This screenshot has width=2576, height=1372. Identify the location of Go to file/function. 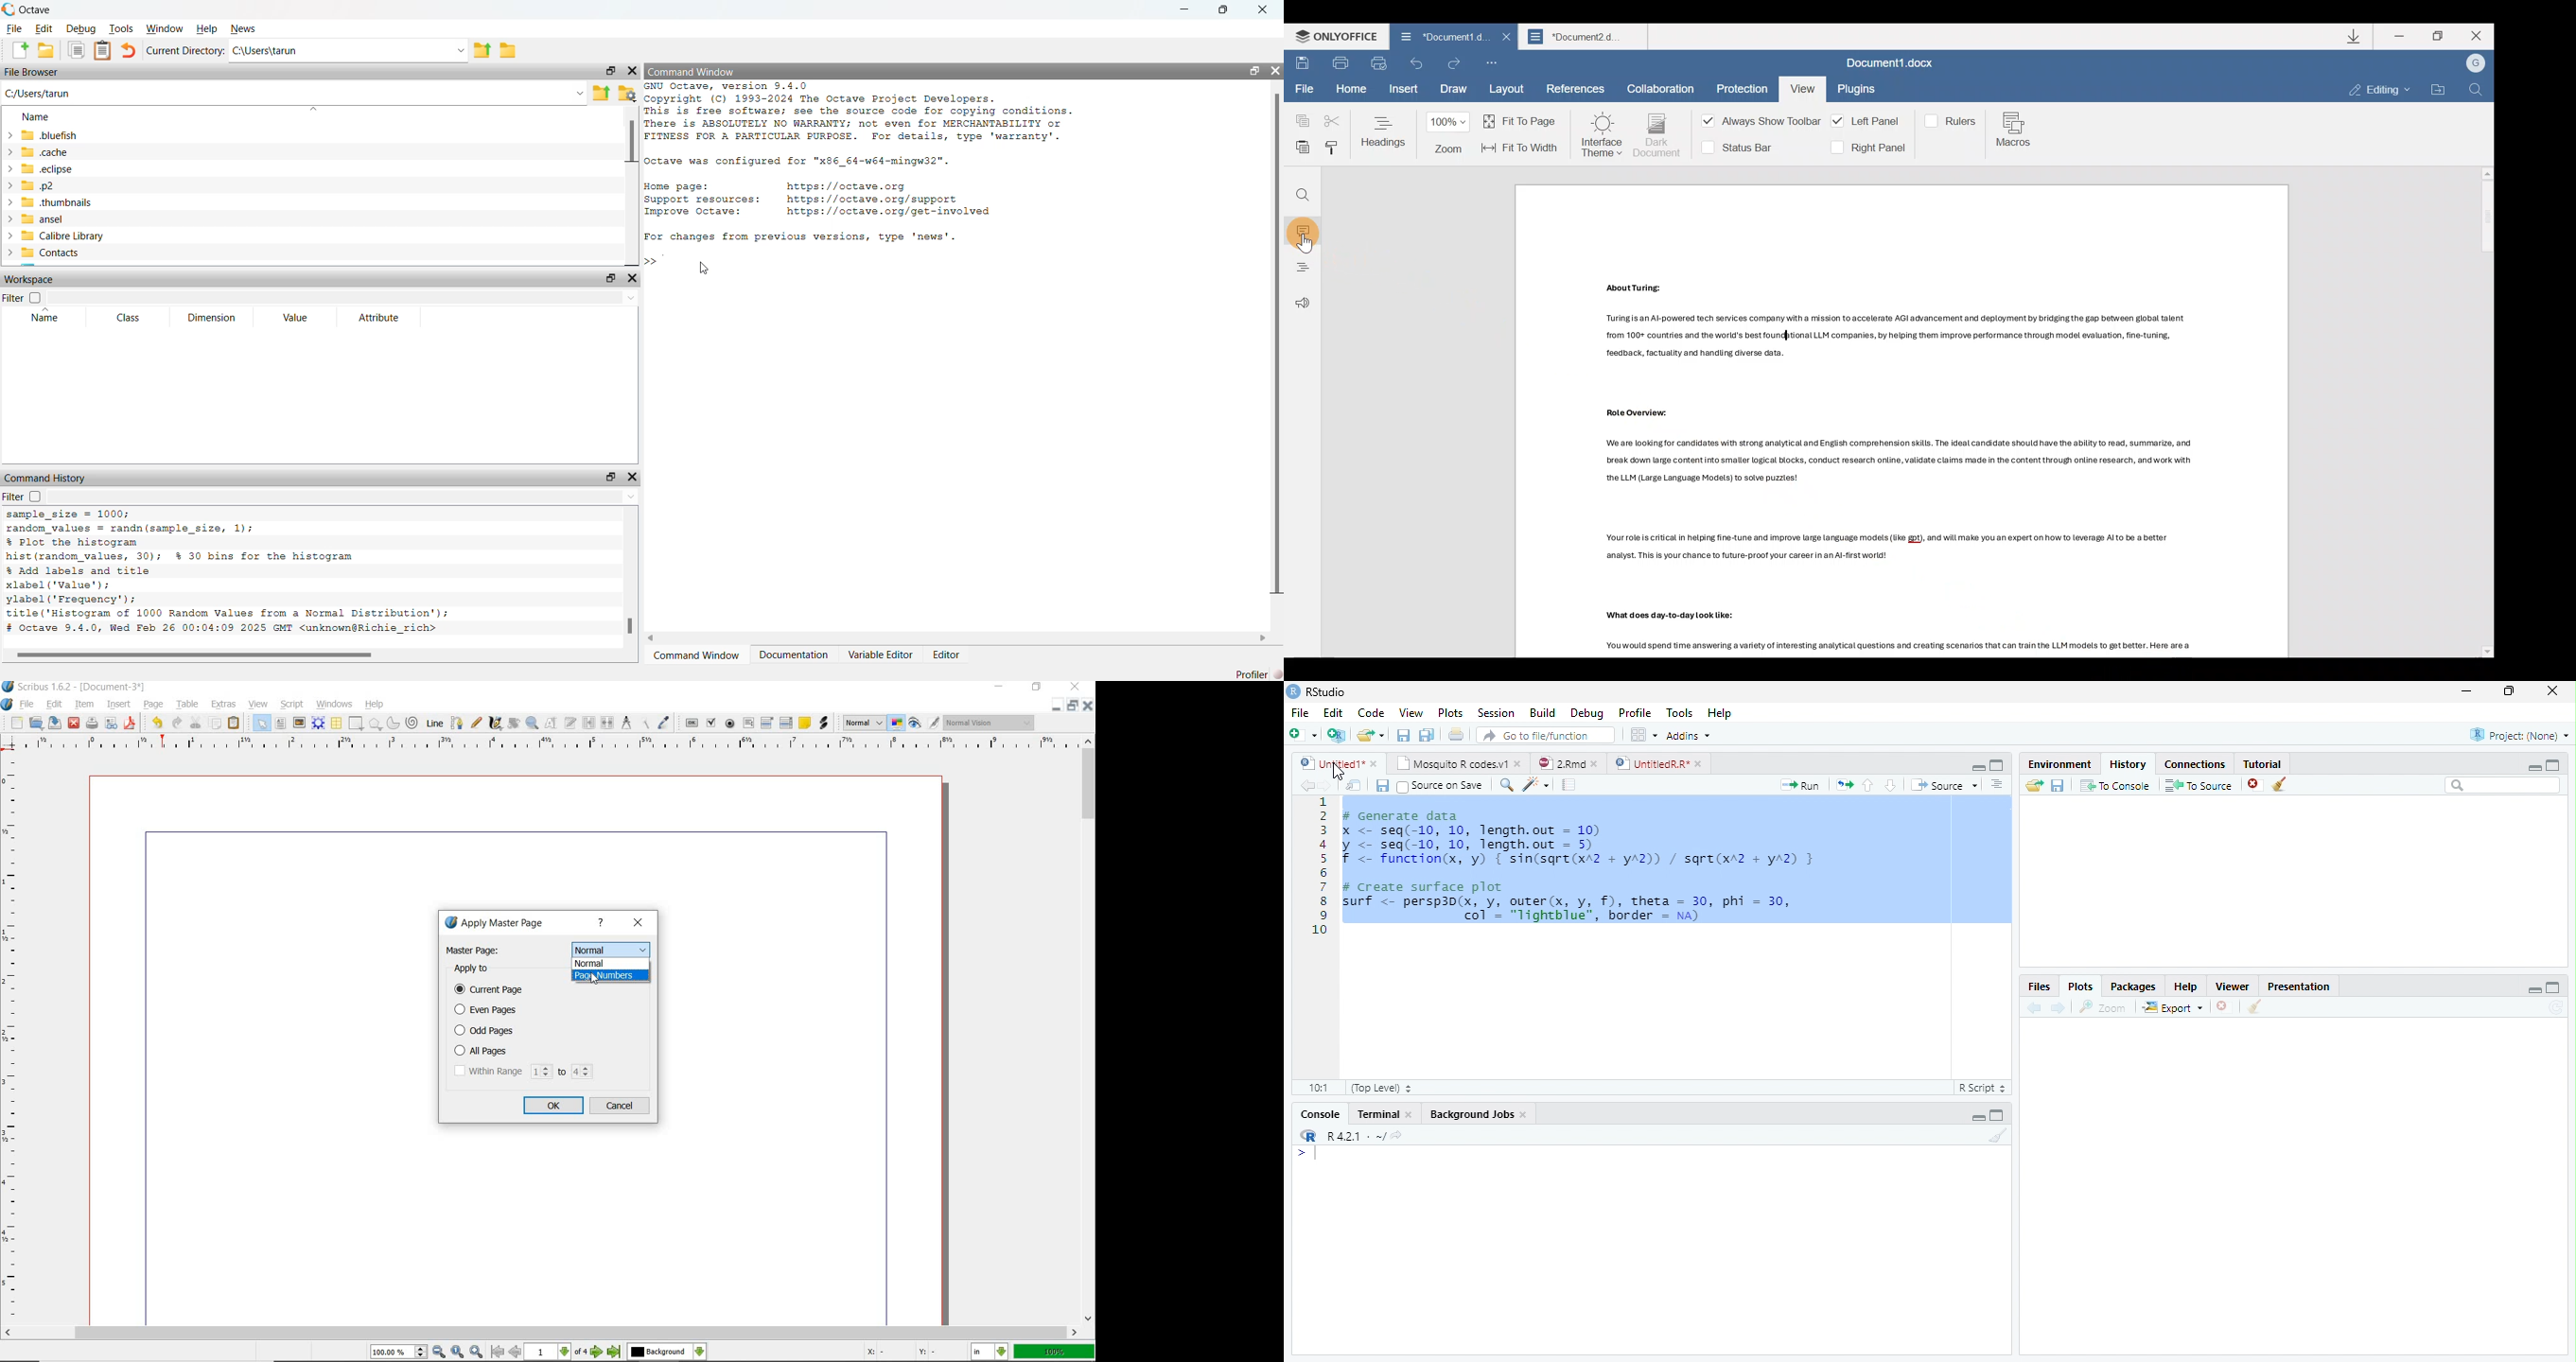
(1546, 734).